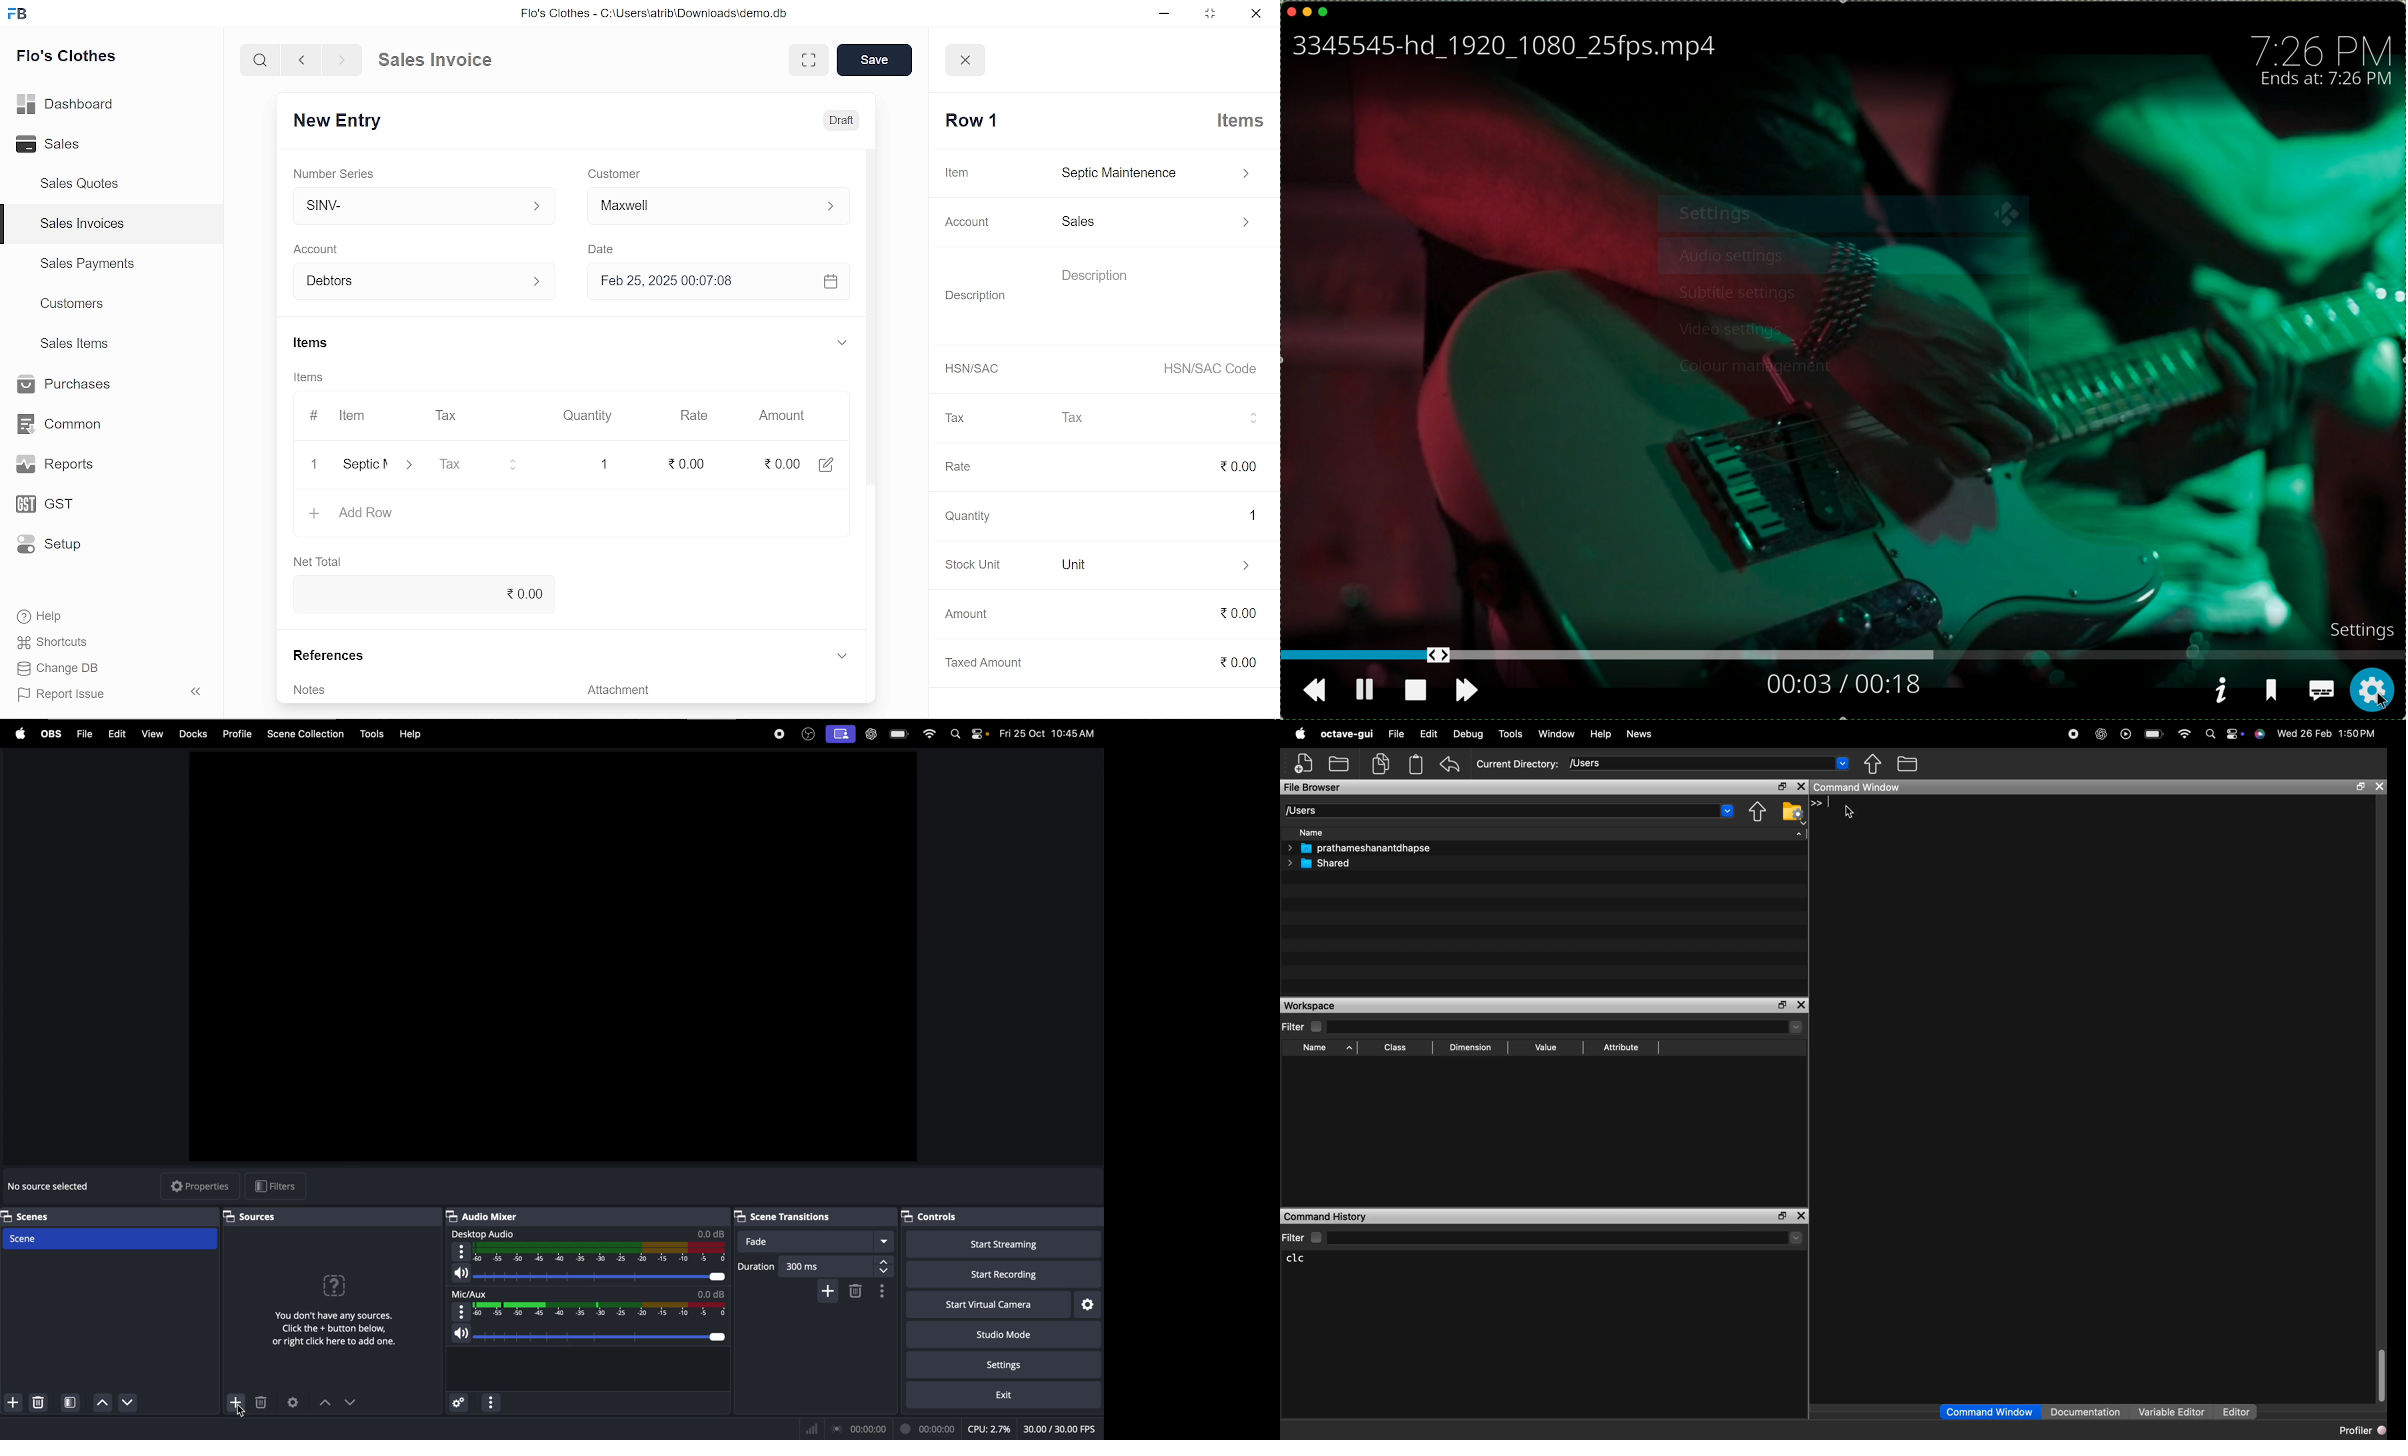 The width and height of the screenshot is (2408, 1456). I want to click on speaker level, so click(591, 1329).